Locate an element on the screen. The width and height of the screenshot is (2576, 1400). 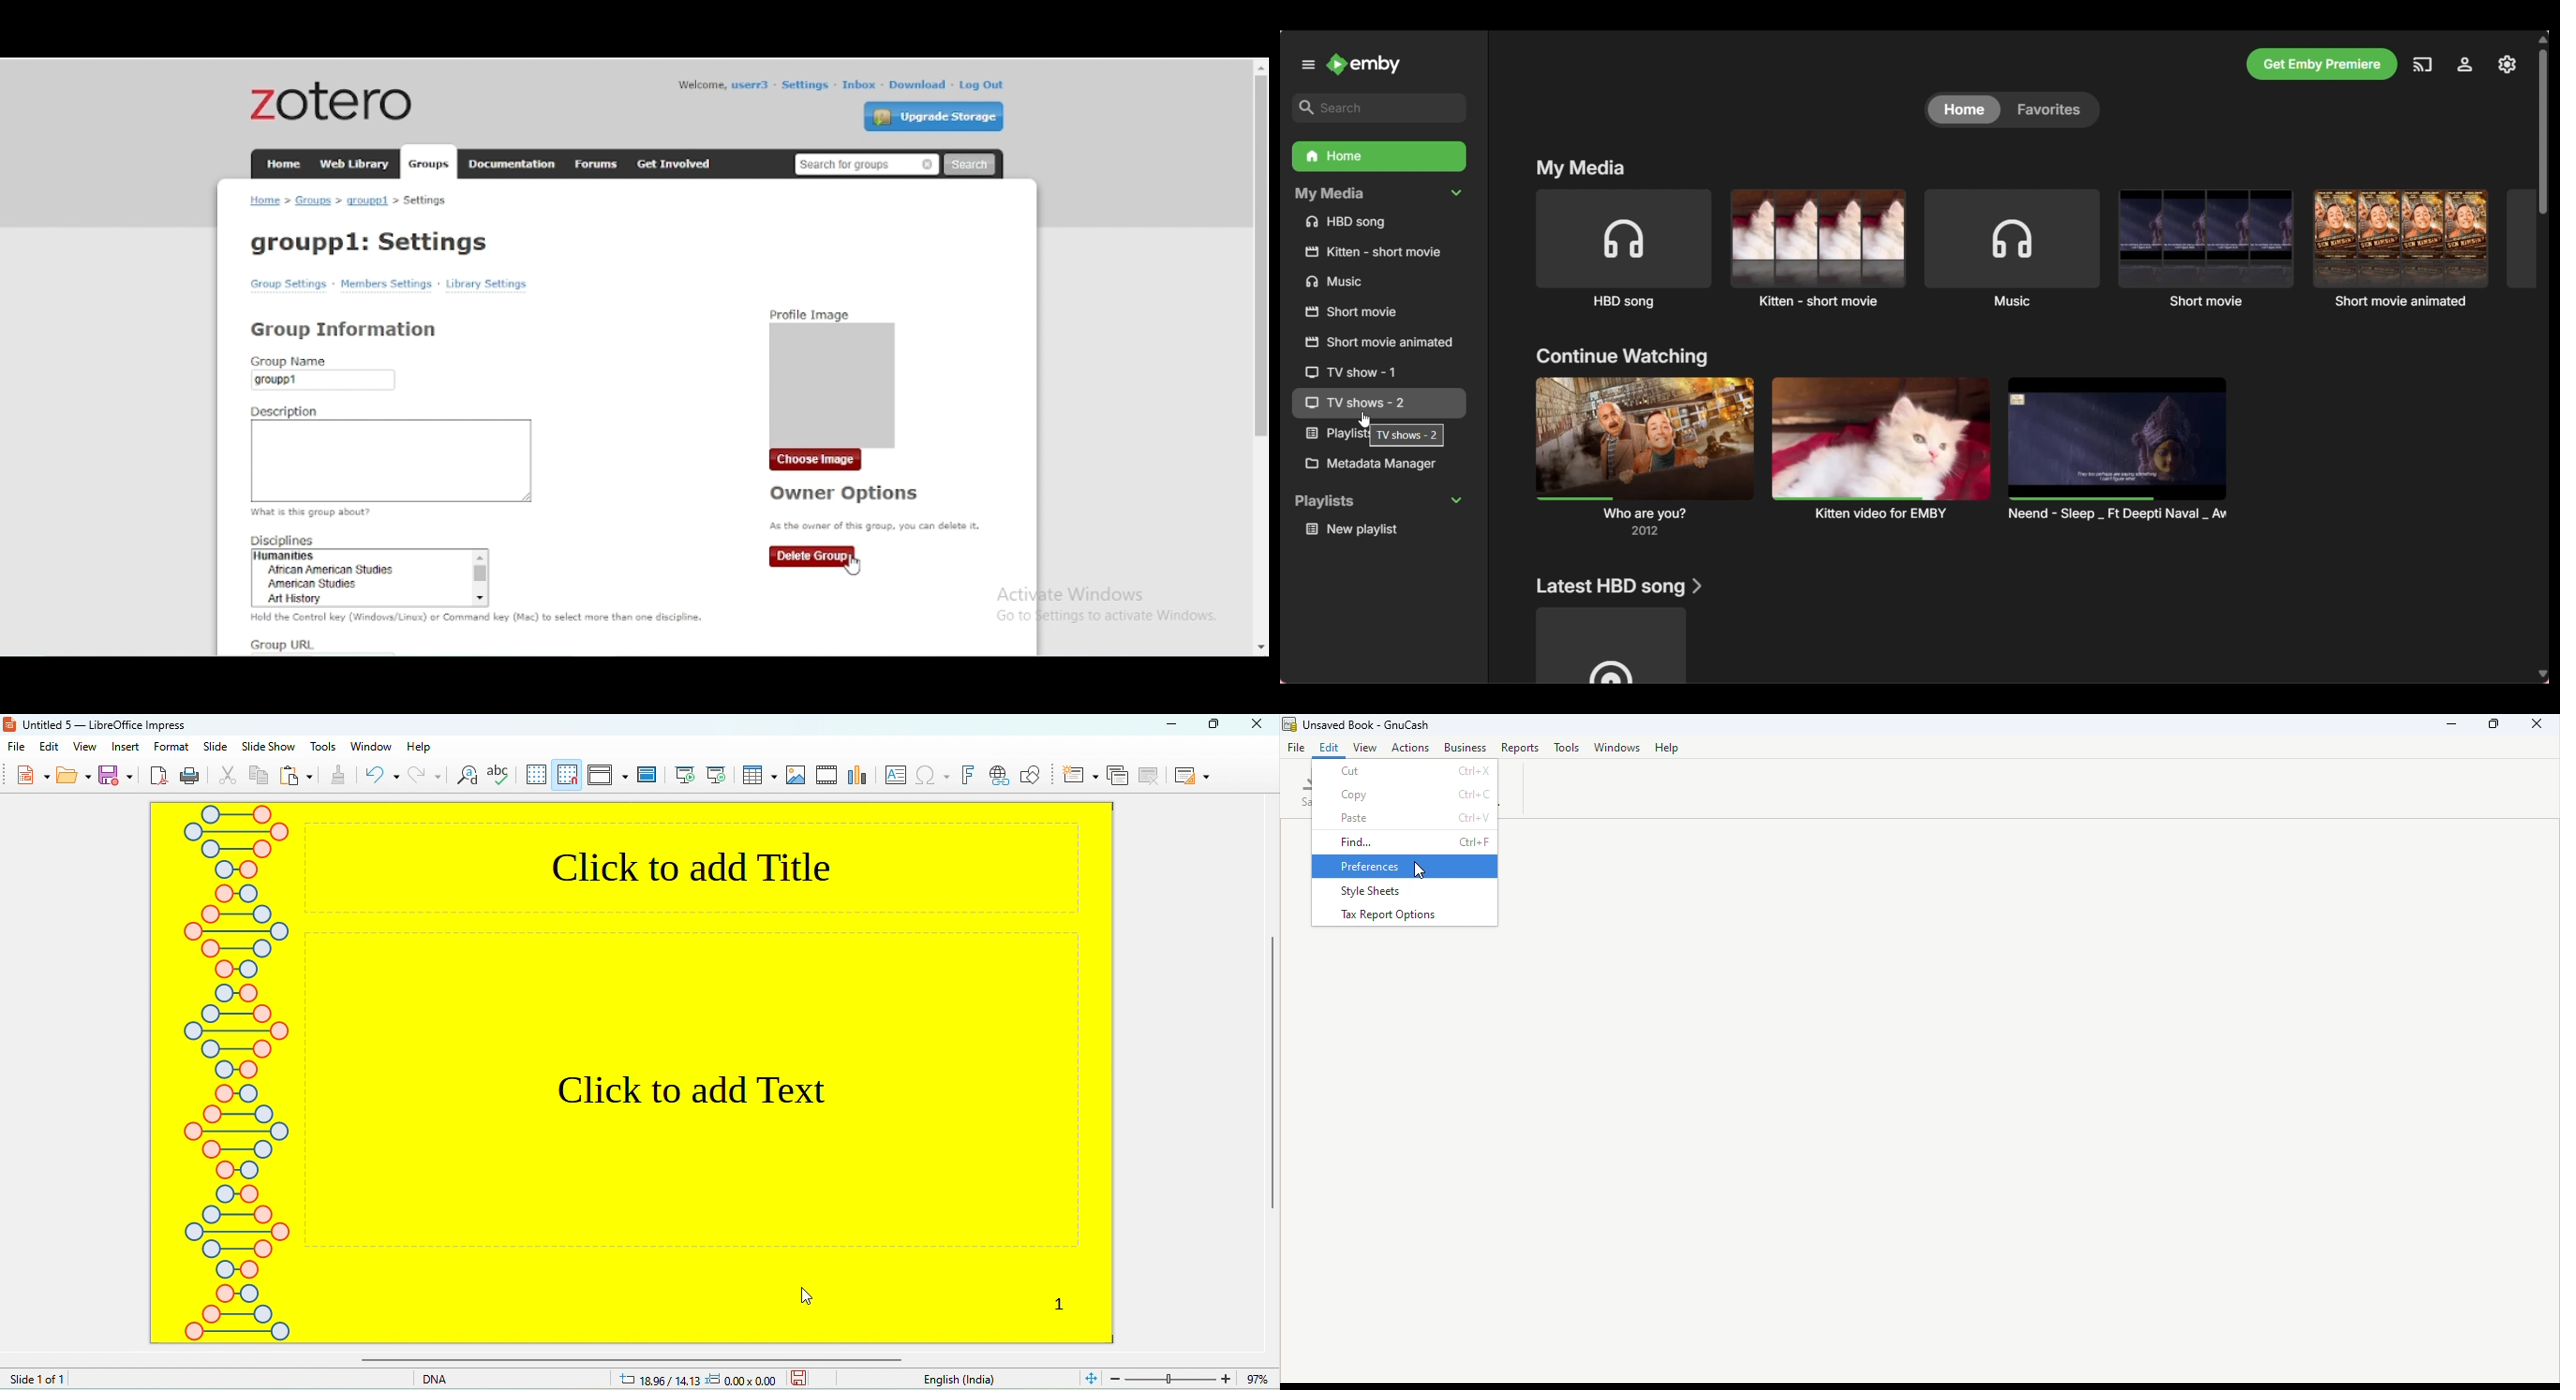
group name is located at coordinates (325, 373).